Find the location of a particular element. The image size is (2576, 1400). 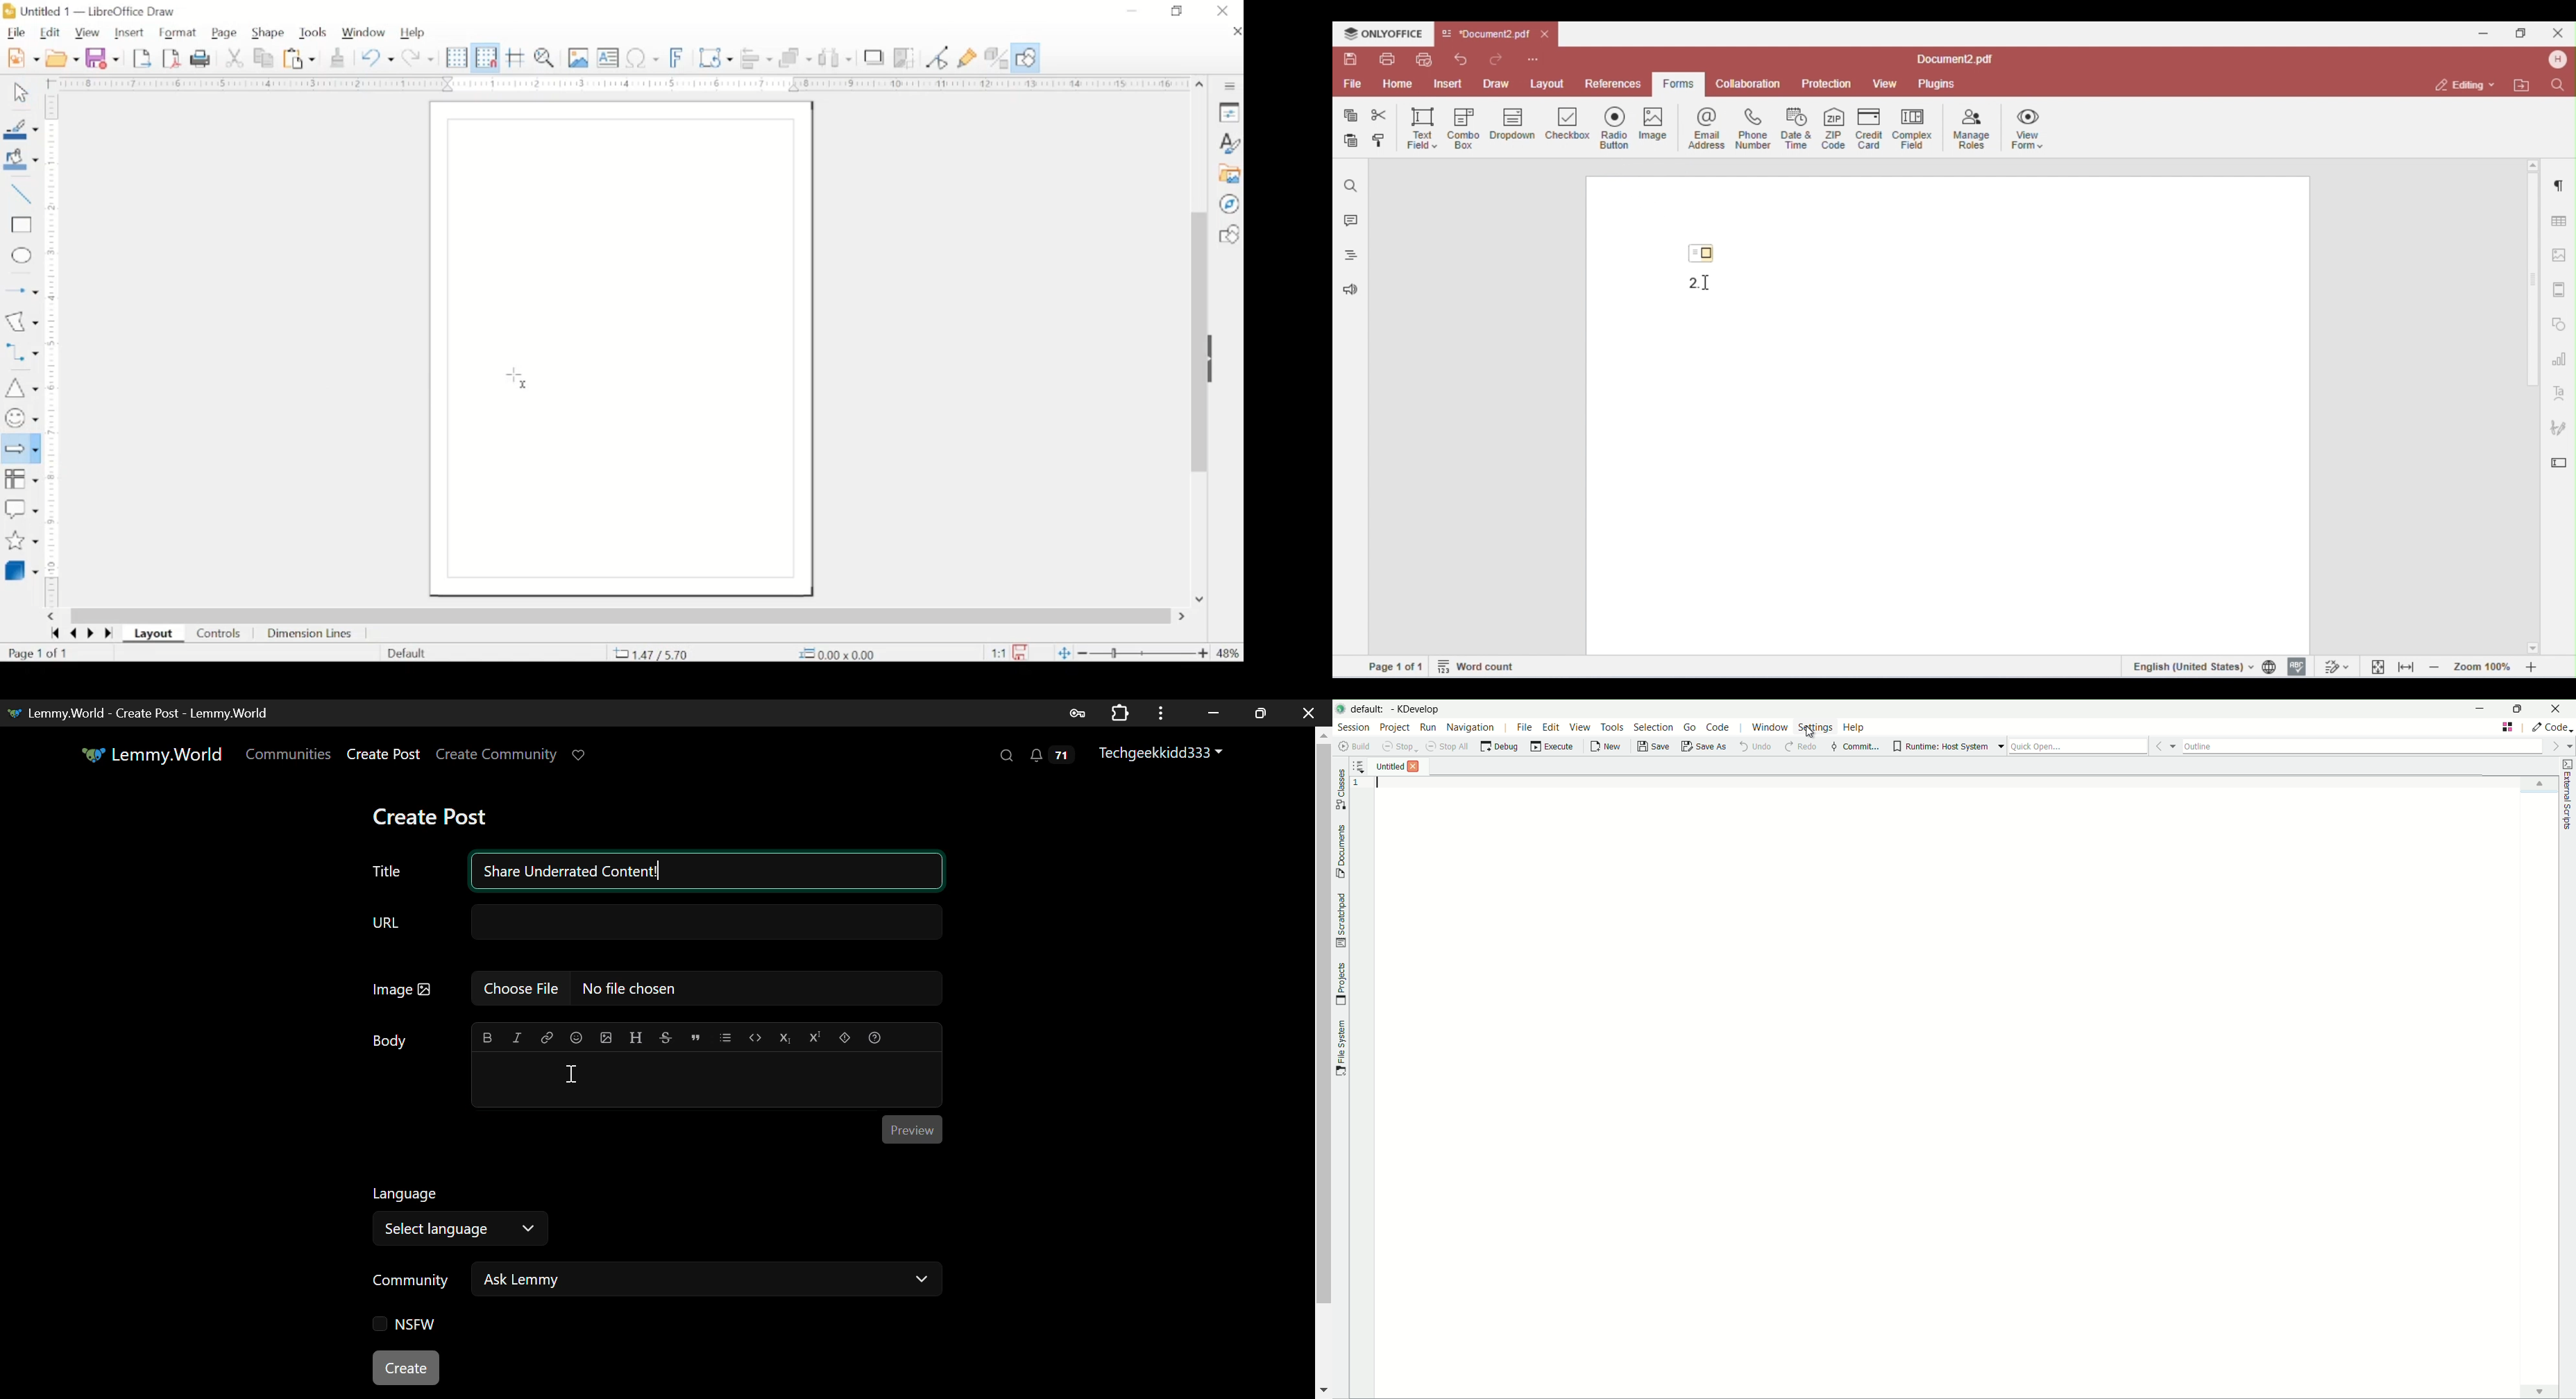

properties is located at coordinates (1229, 111).